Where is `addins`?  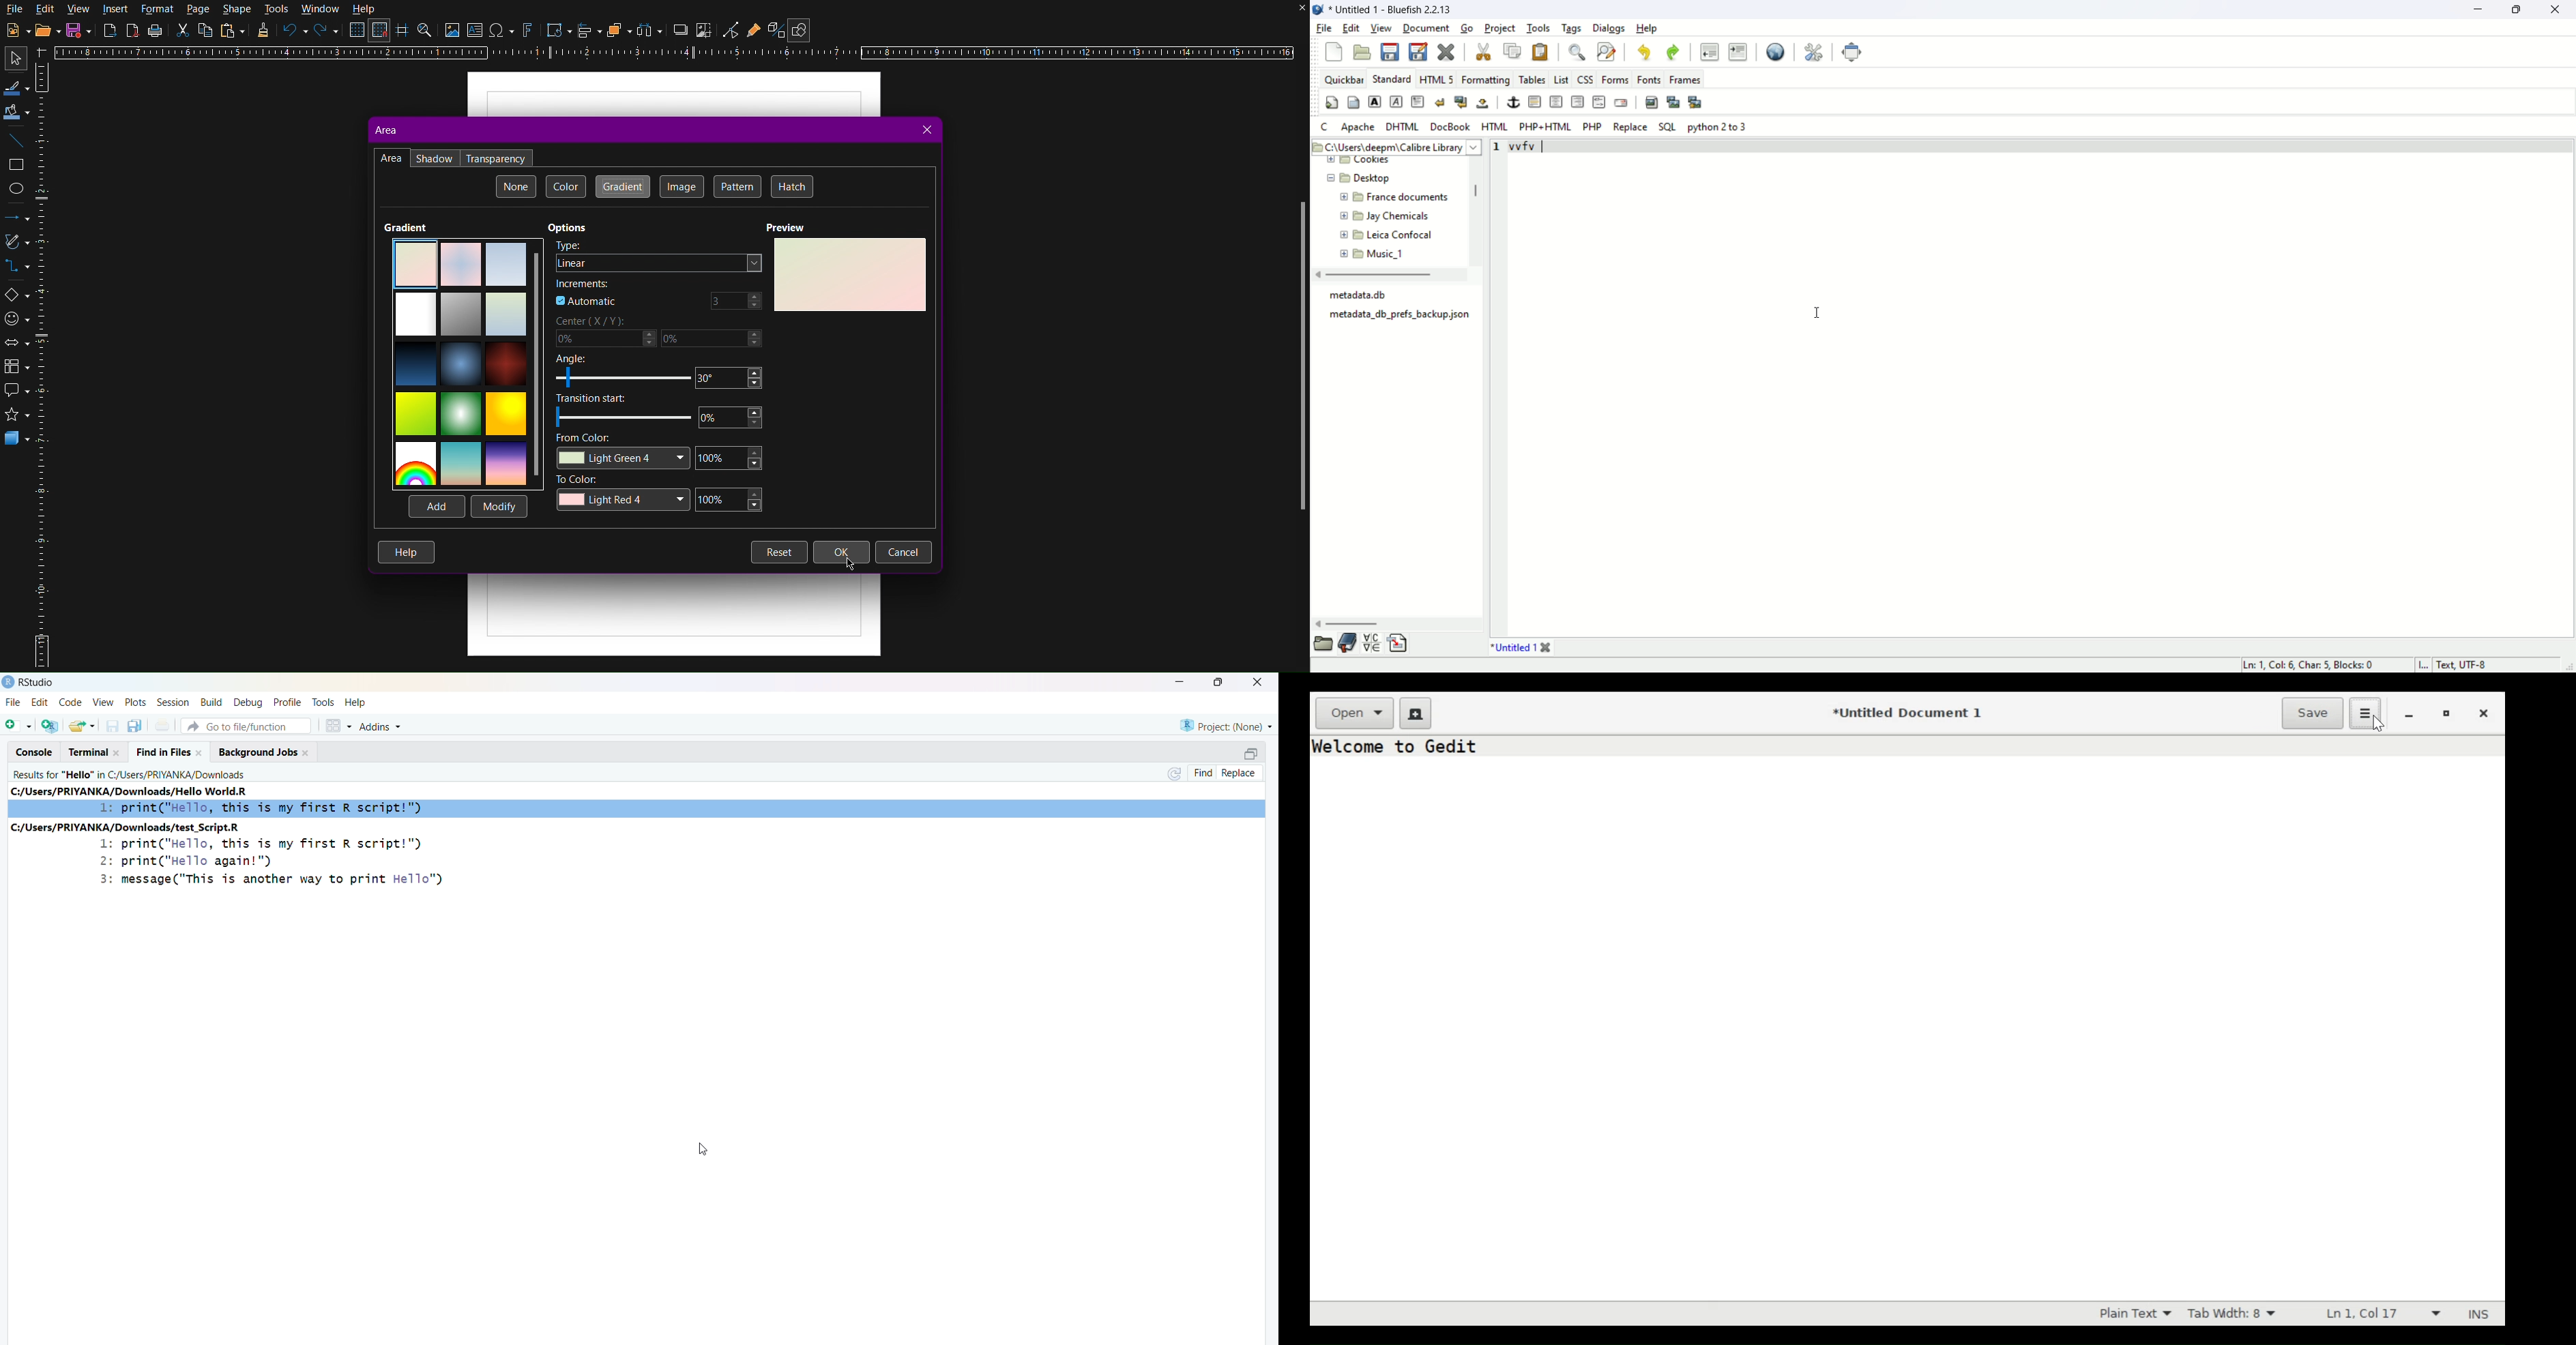 addins is located at coordinates (382, 727).